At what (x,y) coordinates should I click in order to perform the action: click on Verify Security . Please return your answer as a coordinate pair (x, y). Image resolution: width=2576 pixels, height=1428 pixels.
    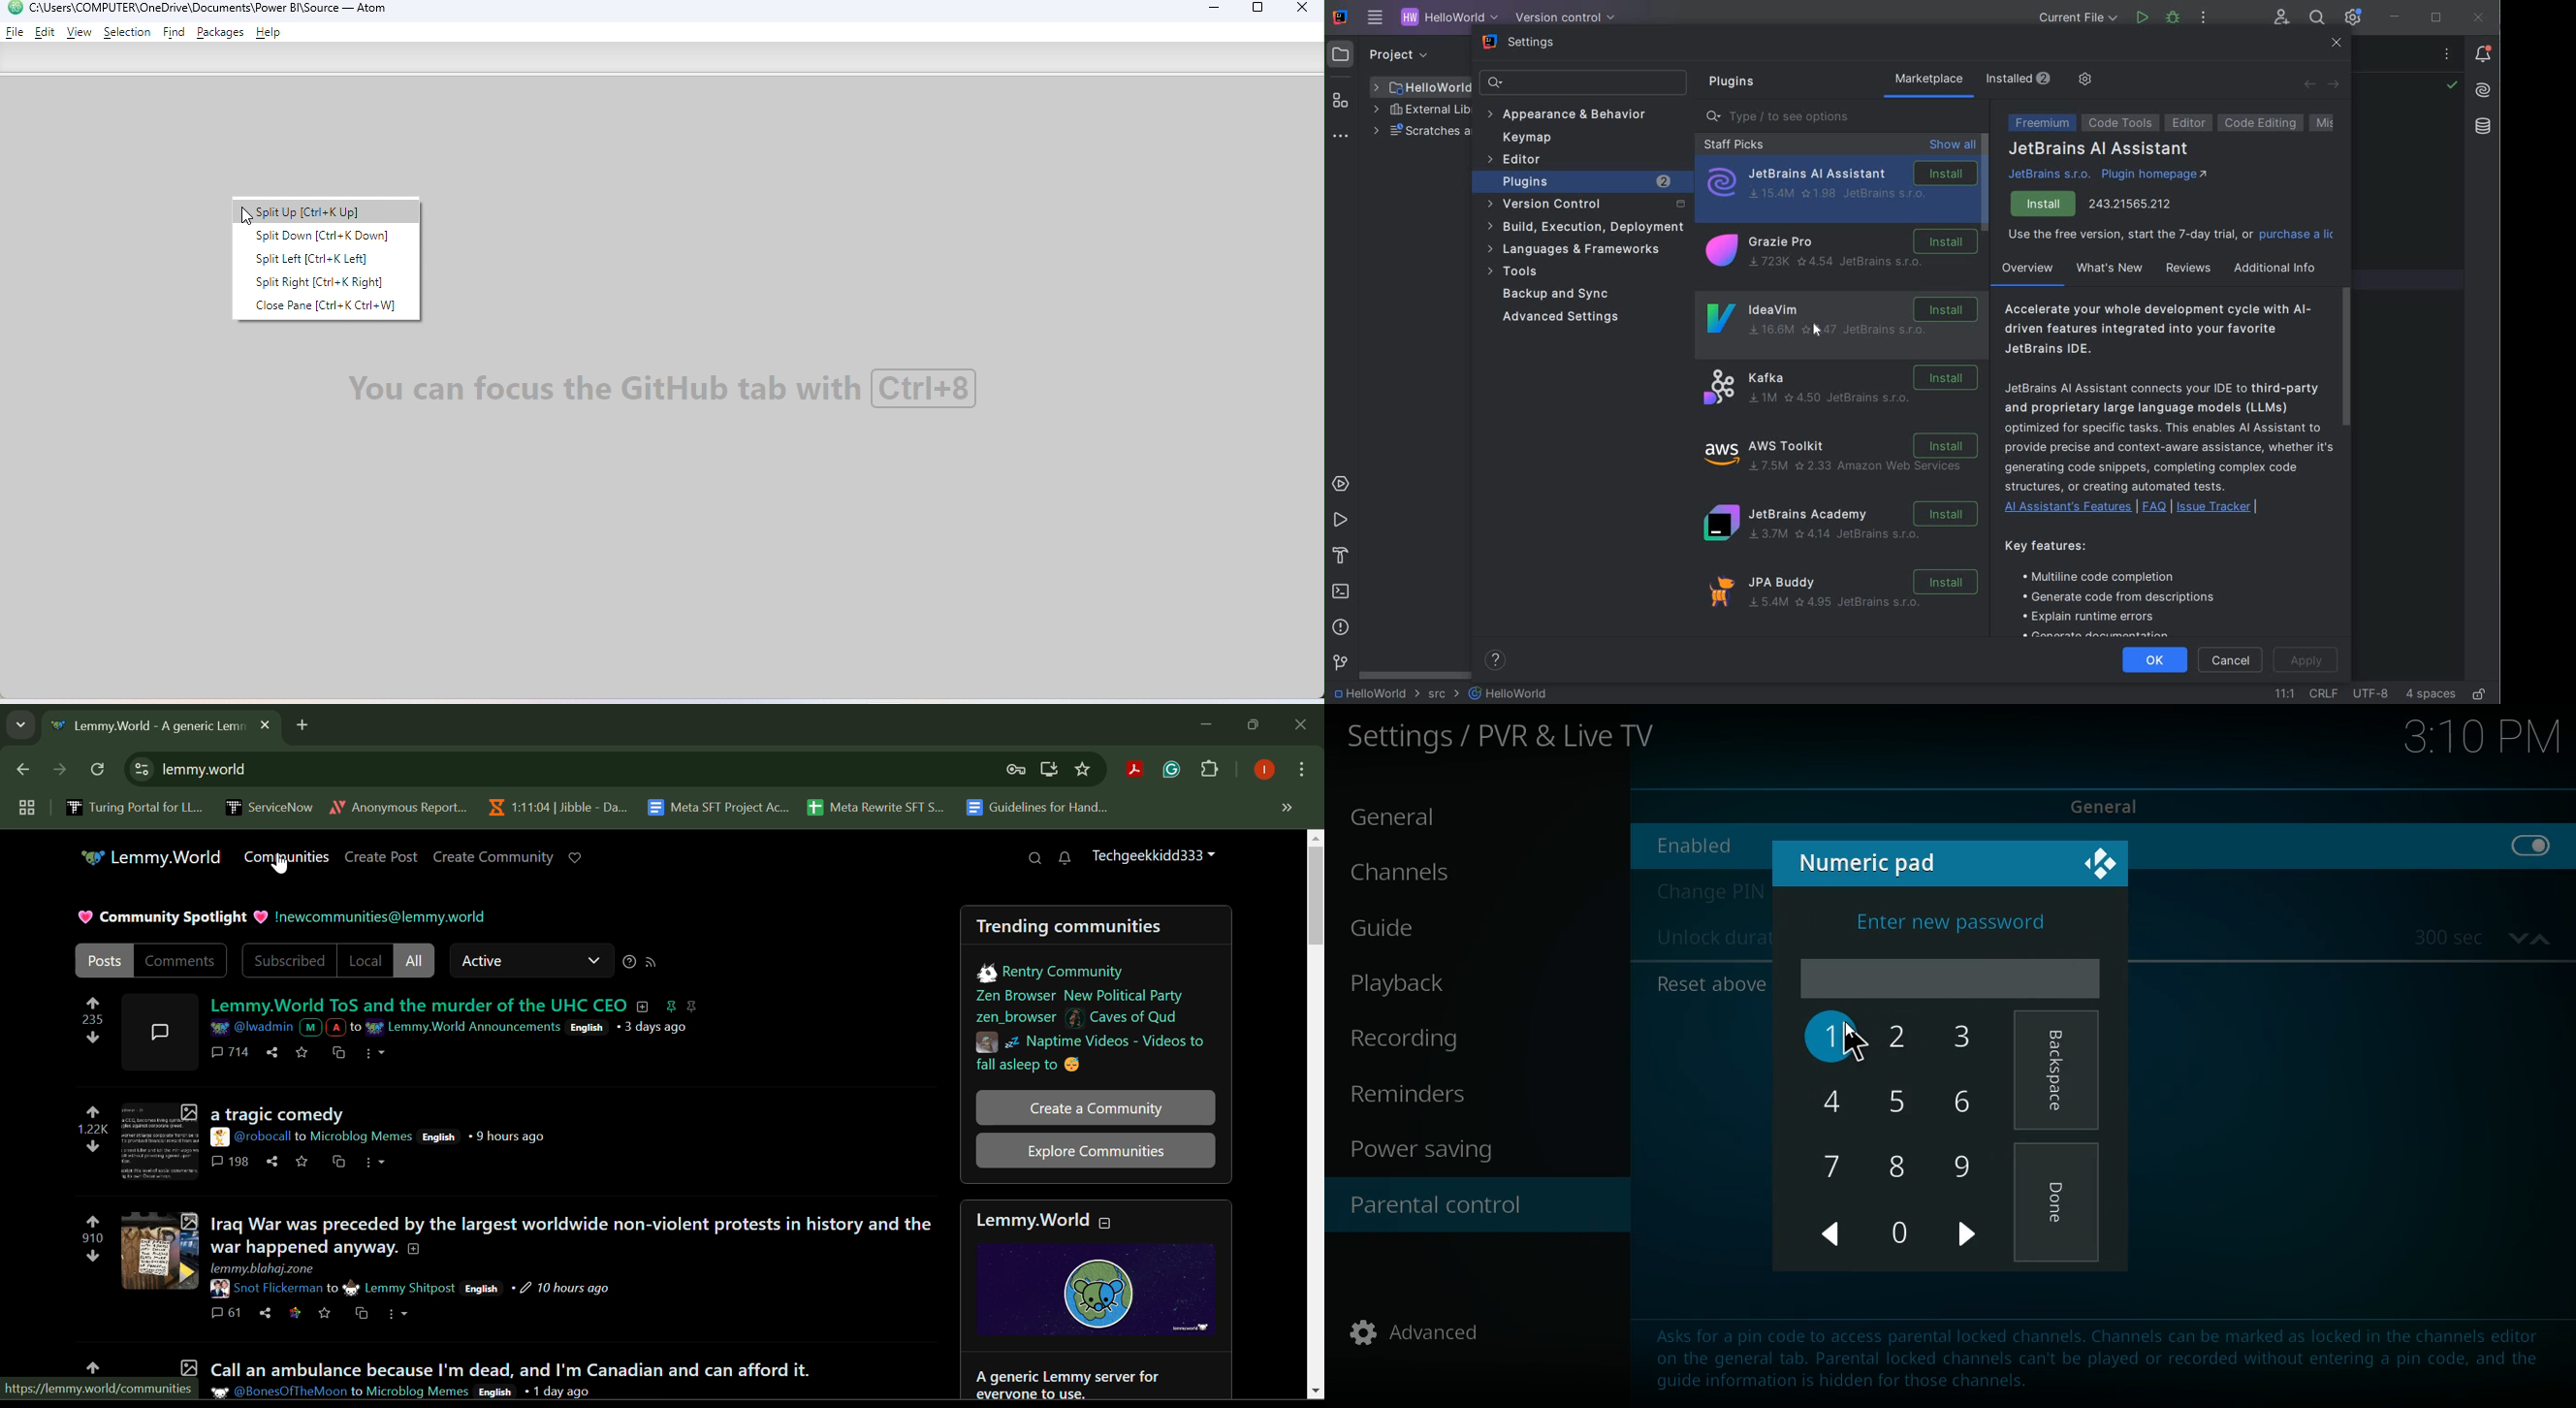
    Looking at the image, I should click on (1018, 770).